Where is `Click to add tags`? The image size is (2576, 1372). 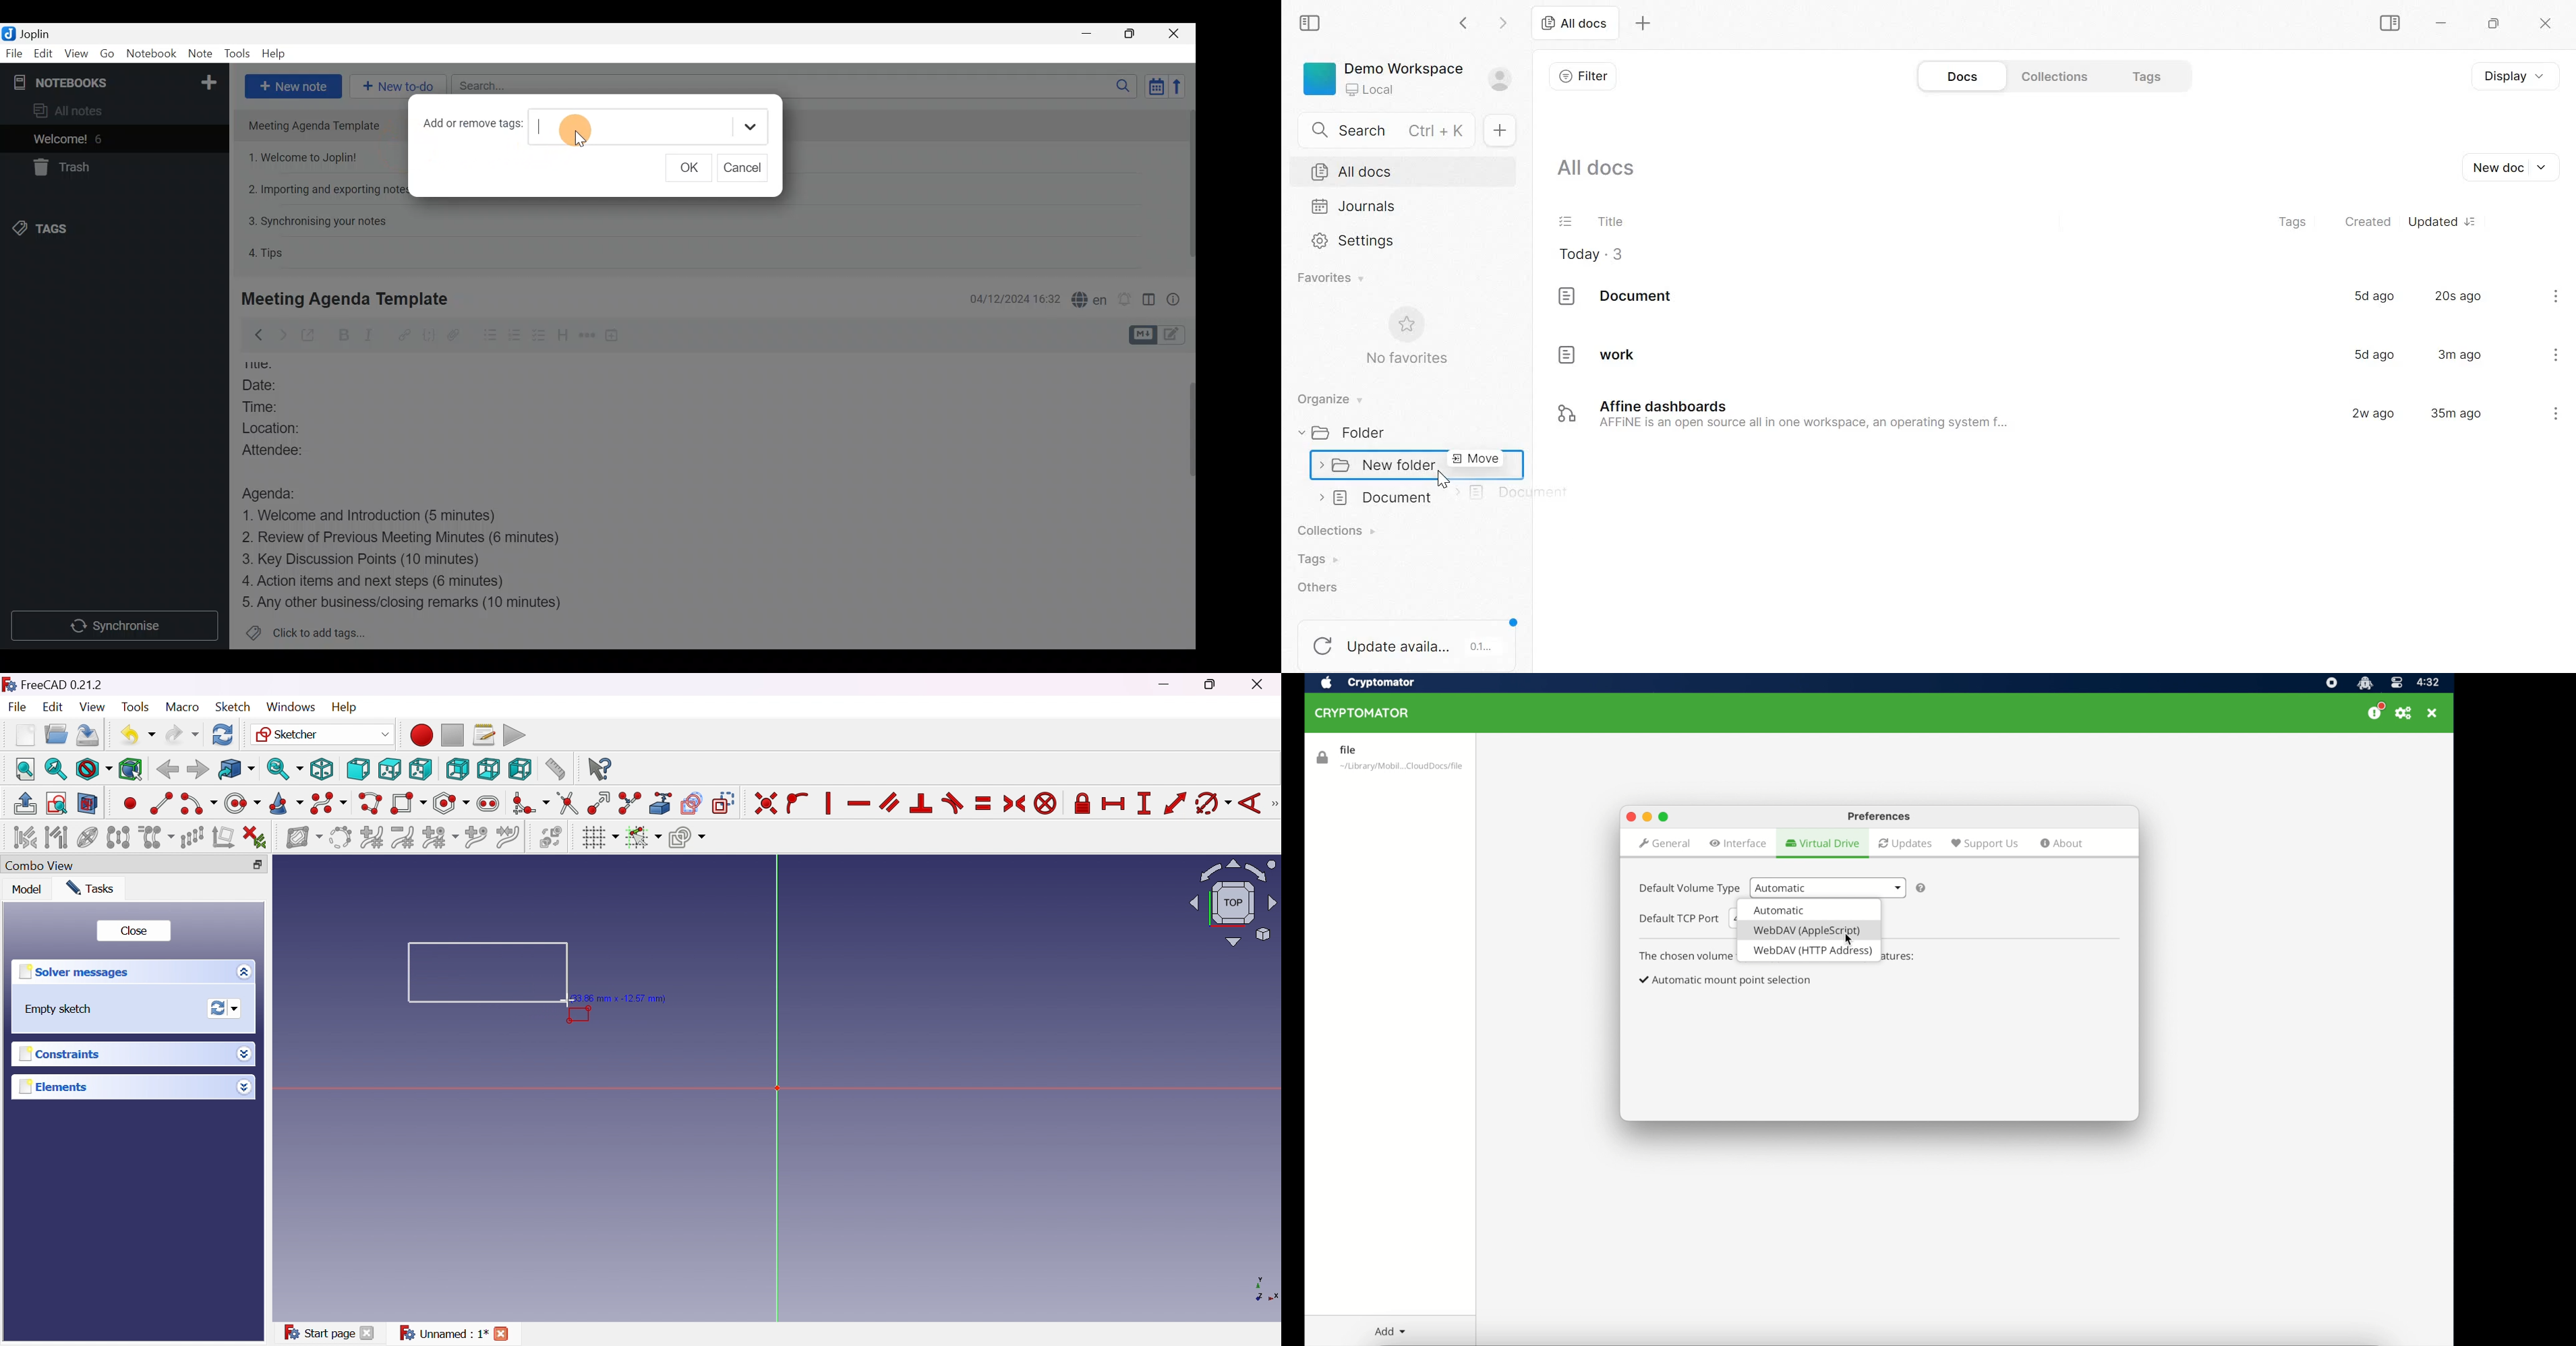 Click to add tags is located at coordinates (323, 630).